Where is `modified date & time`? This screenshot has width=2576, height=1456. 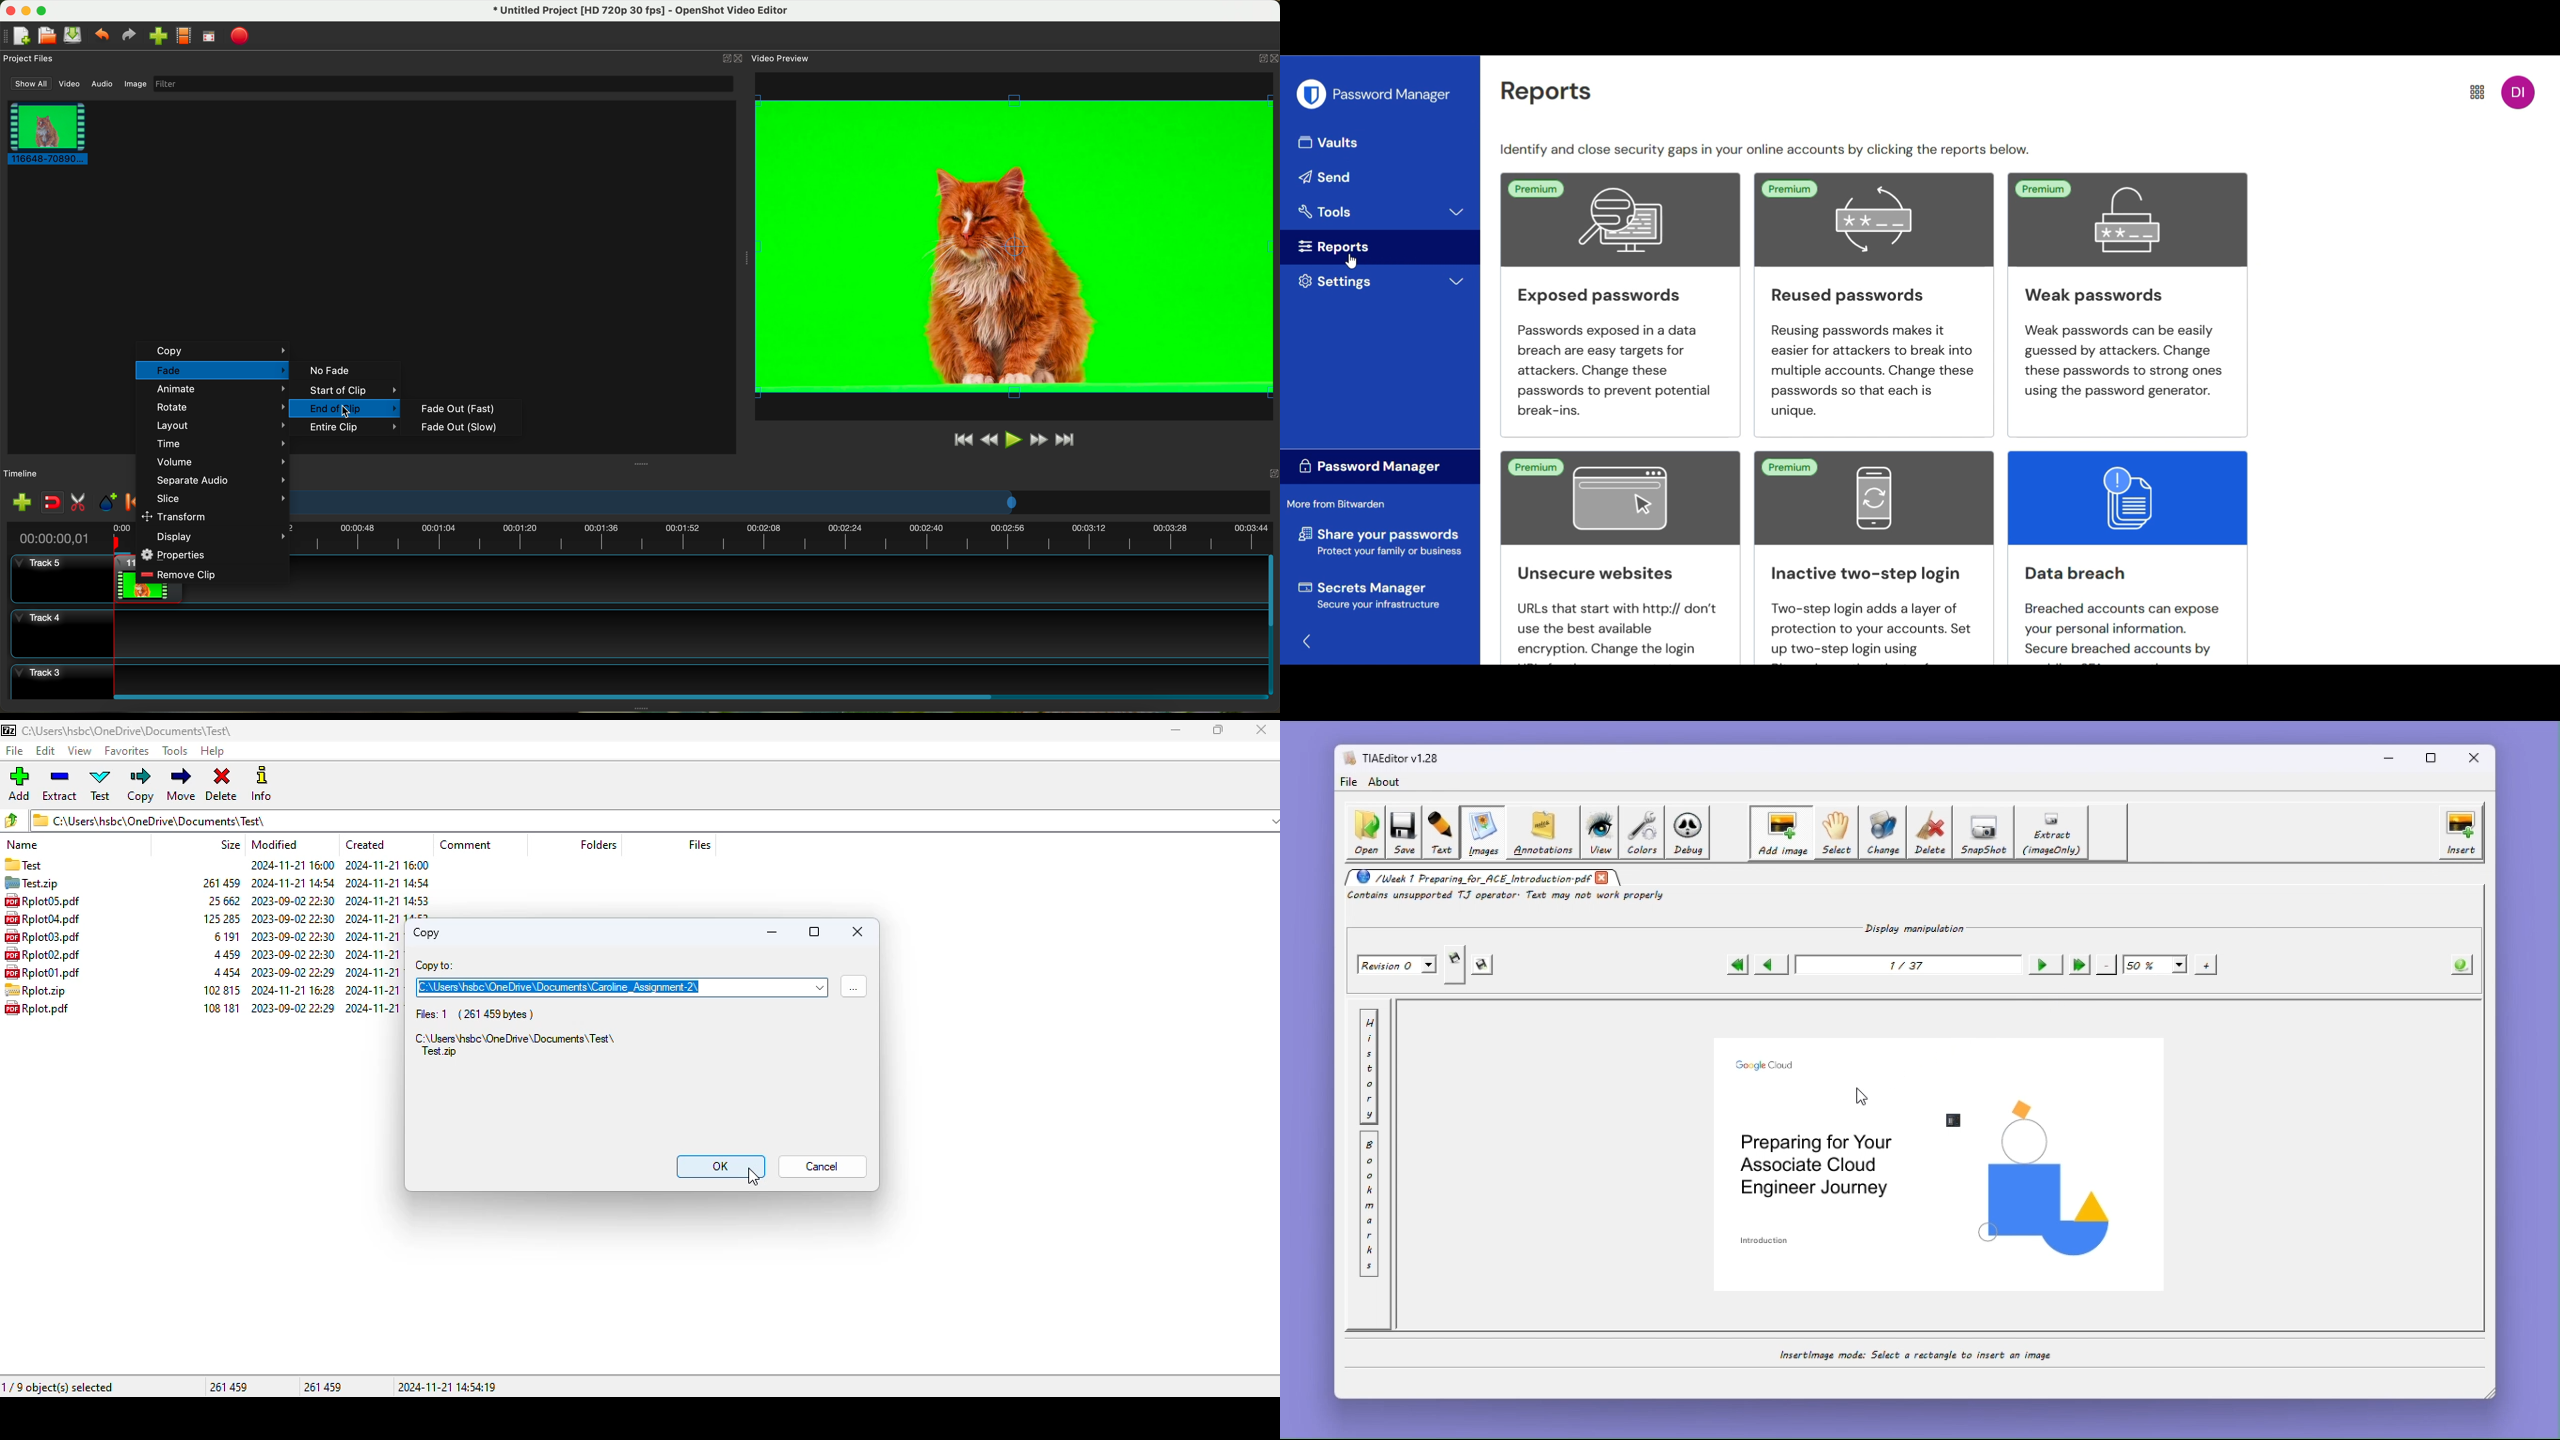 modified date & time is located at coordinates (294, 953).